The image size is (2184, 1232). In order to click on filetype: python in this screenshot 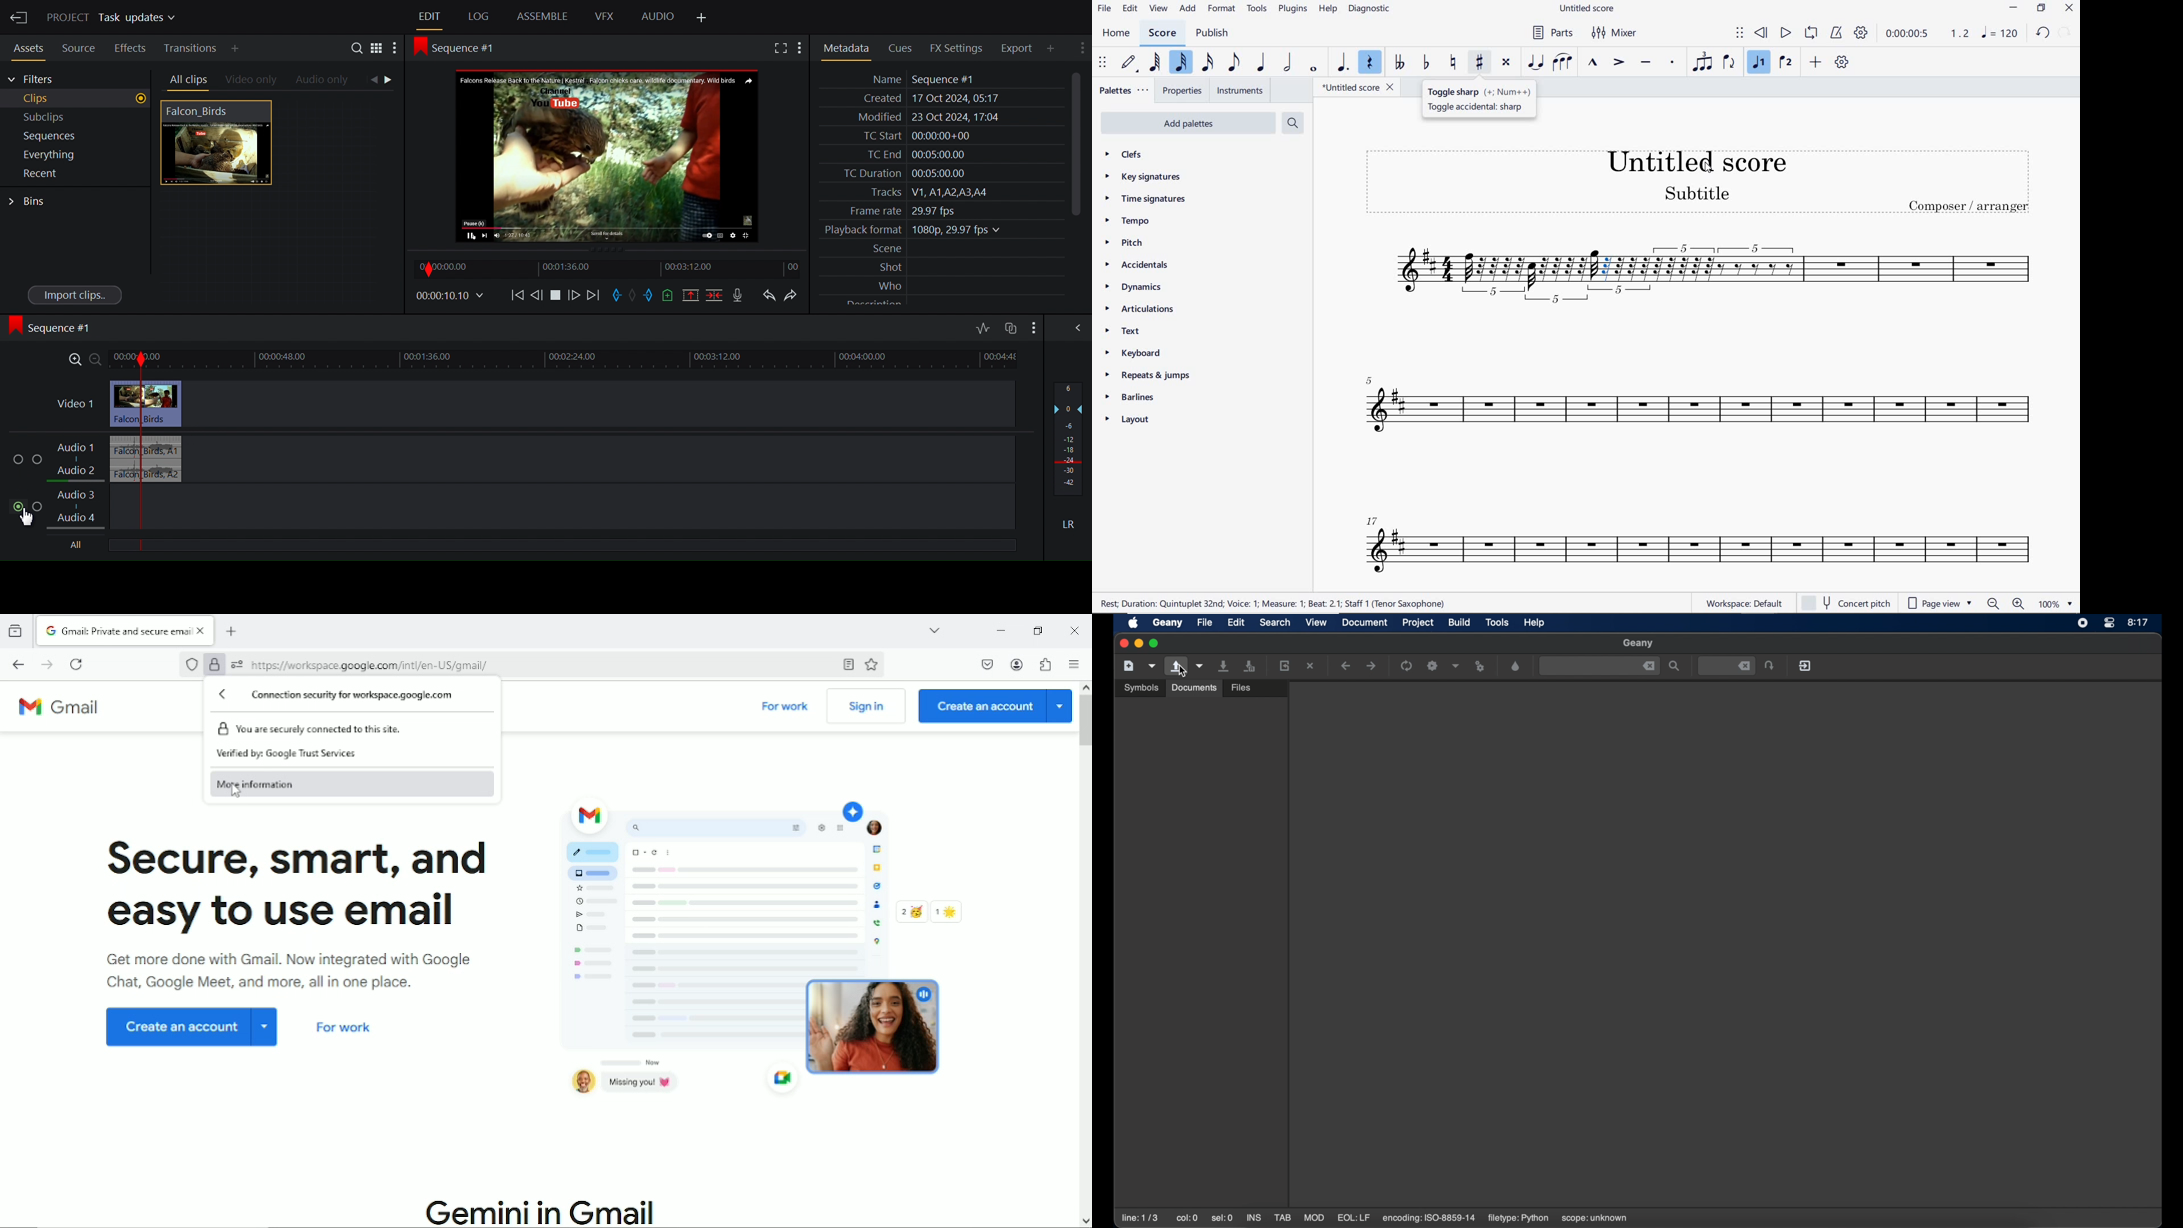, I will do `click(1518, 1218)`.